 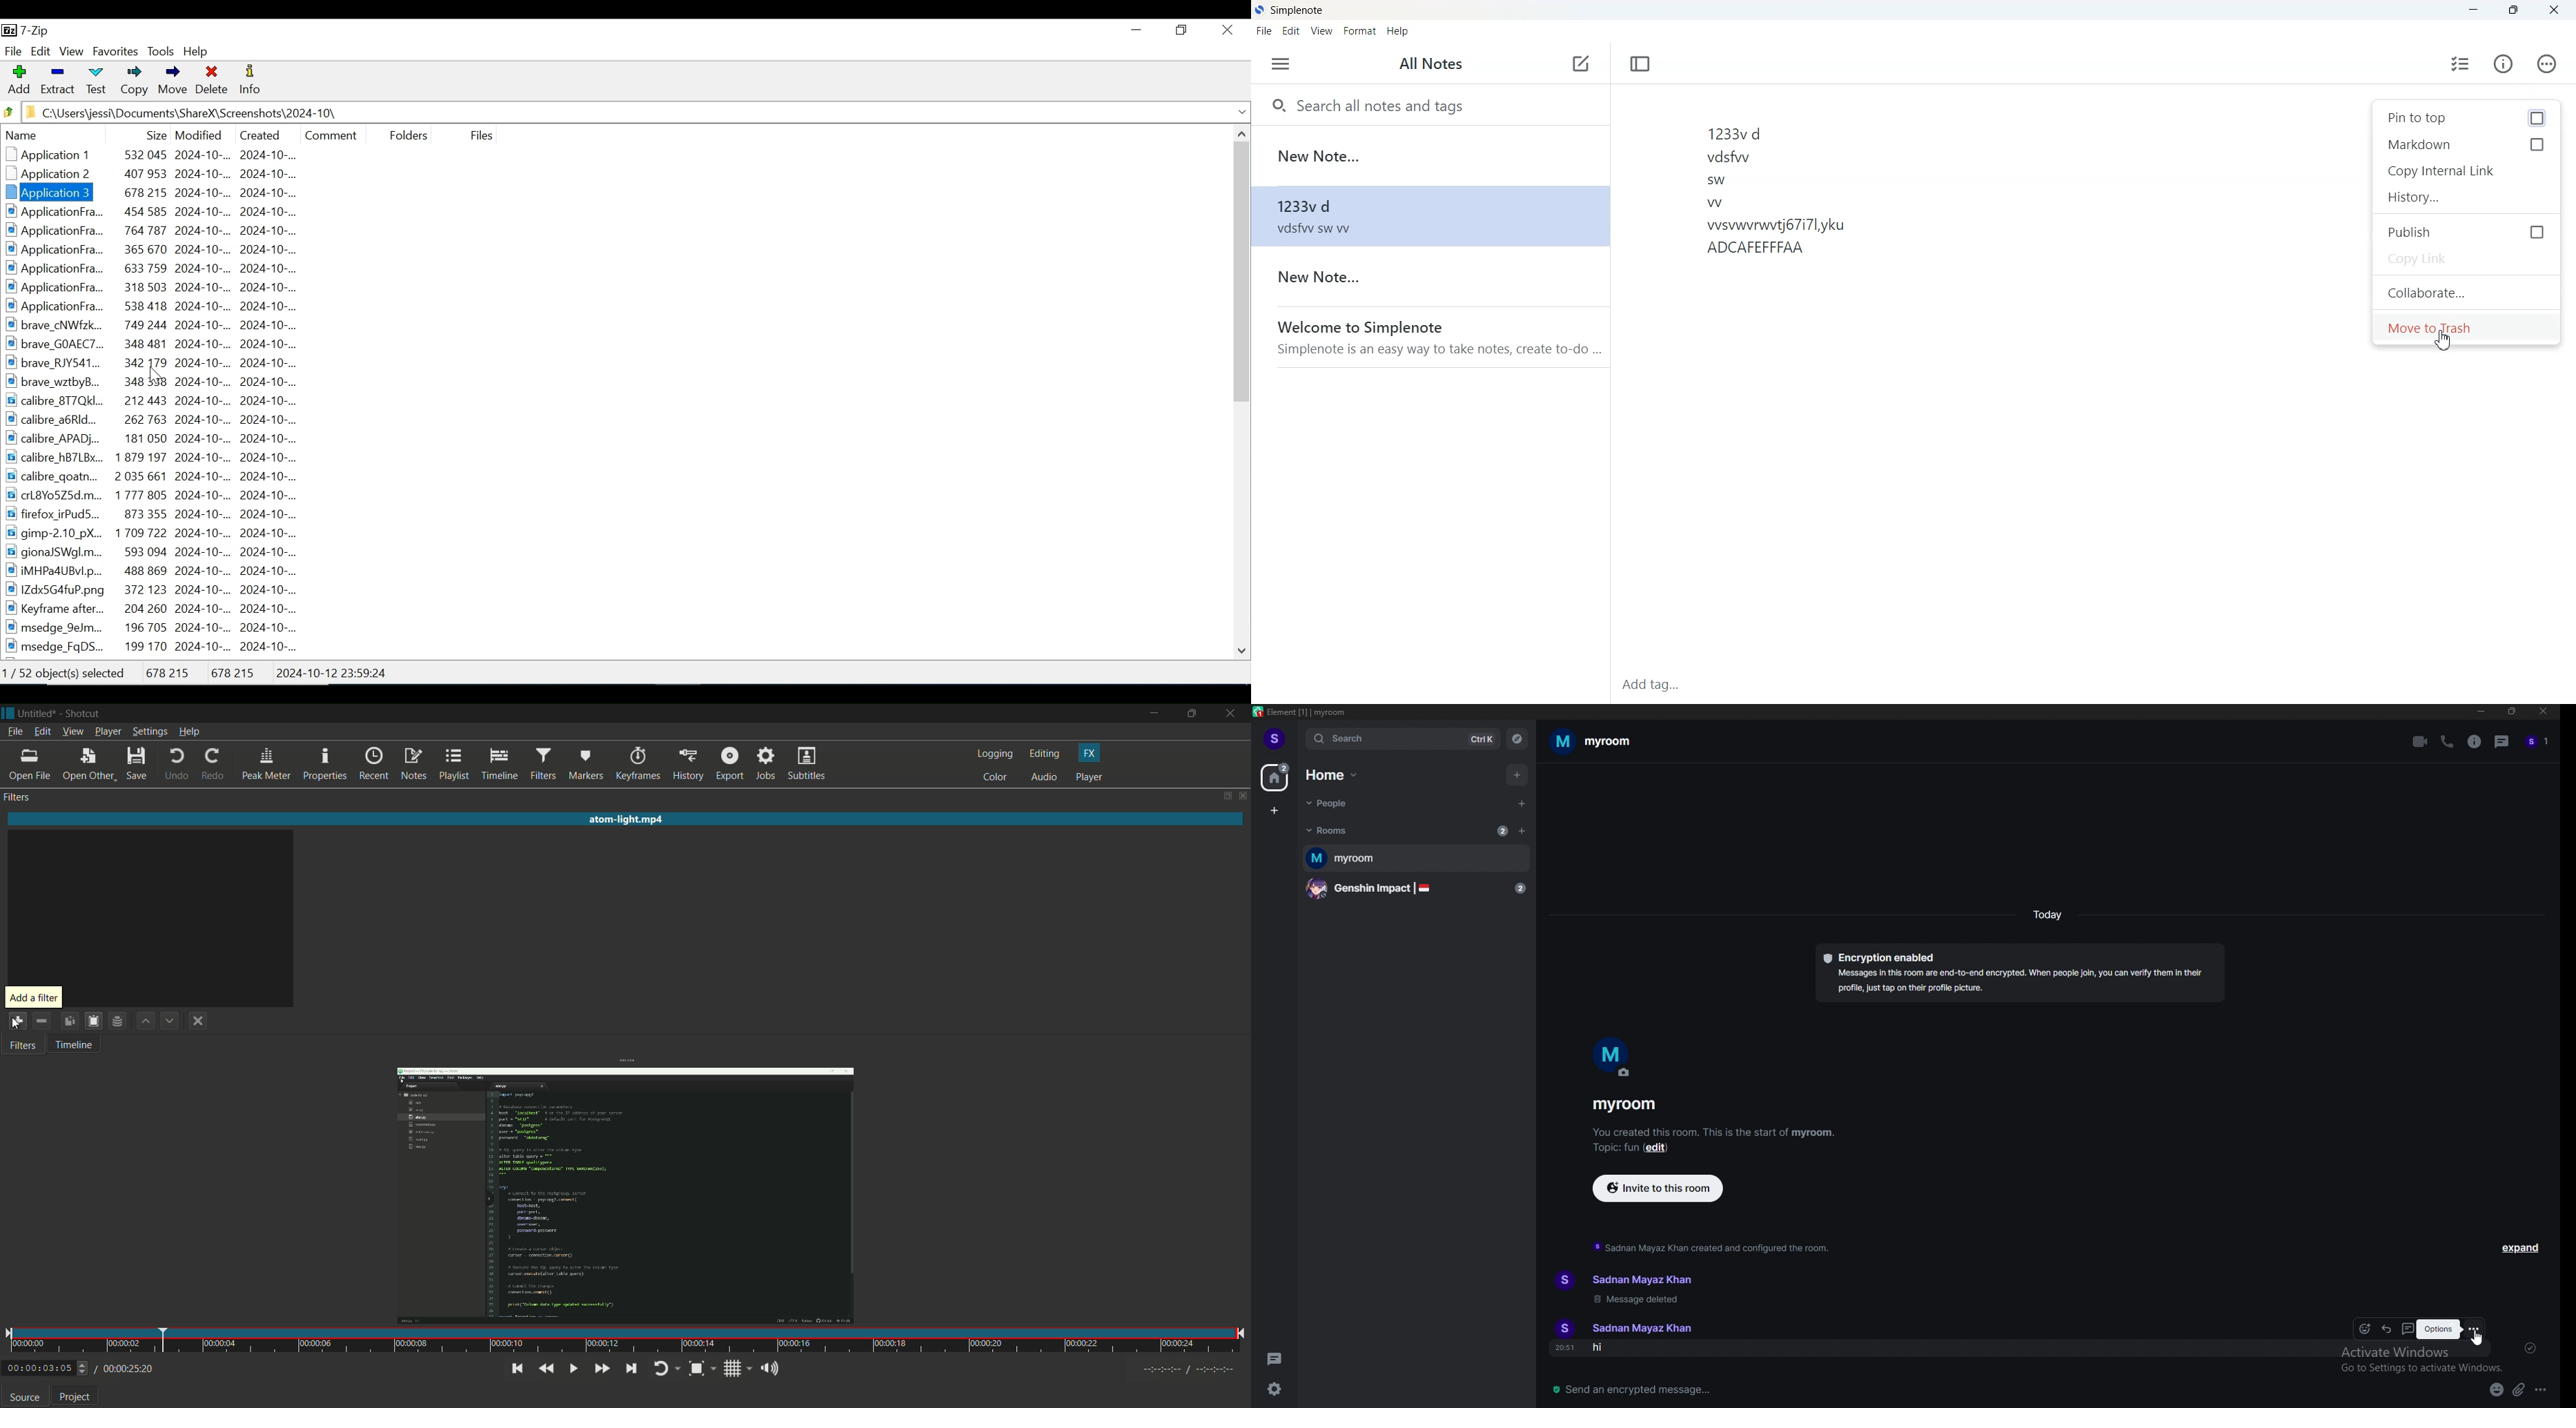 What do you see at coordinates (138, 764) in the screenshot?
I see `save` at bounding box center [138, 764].